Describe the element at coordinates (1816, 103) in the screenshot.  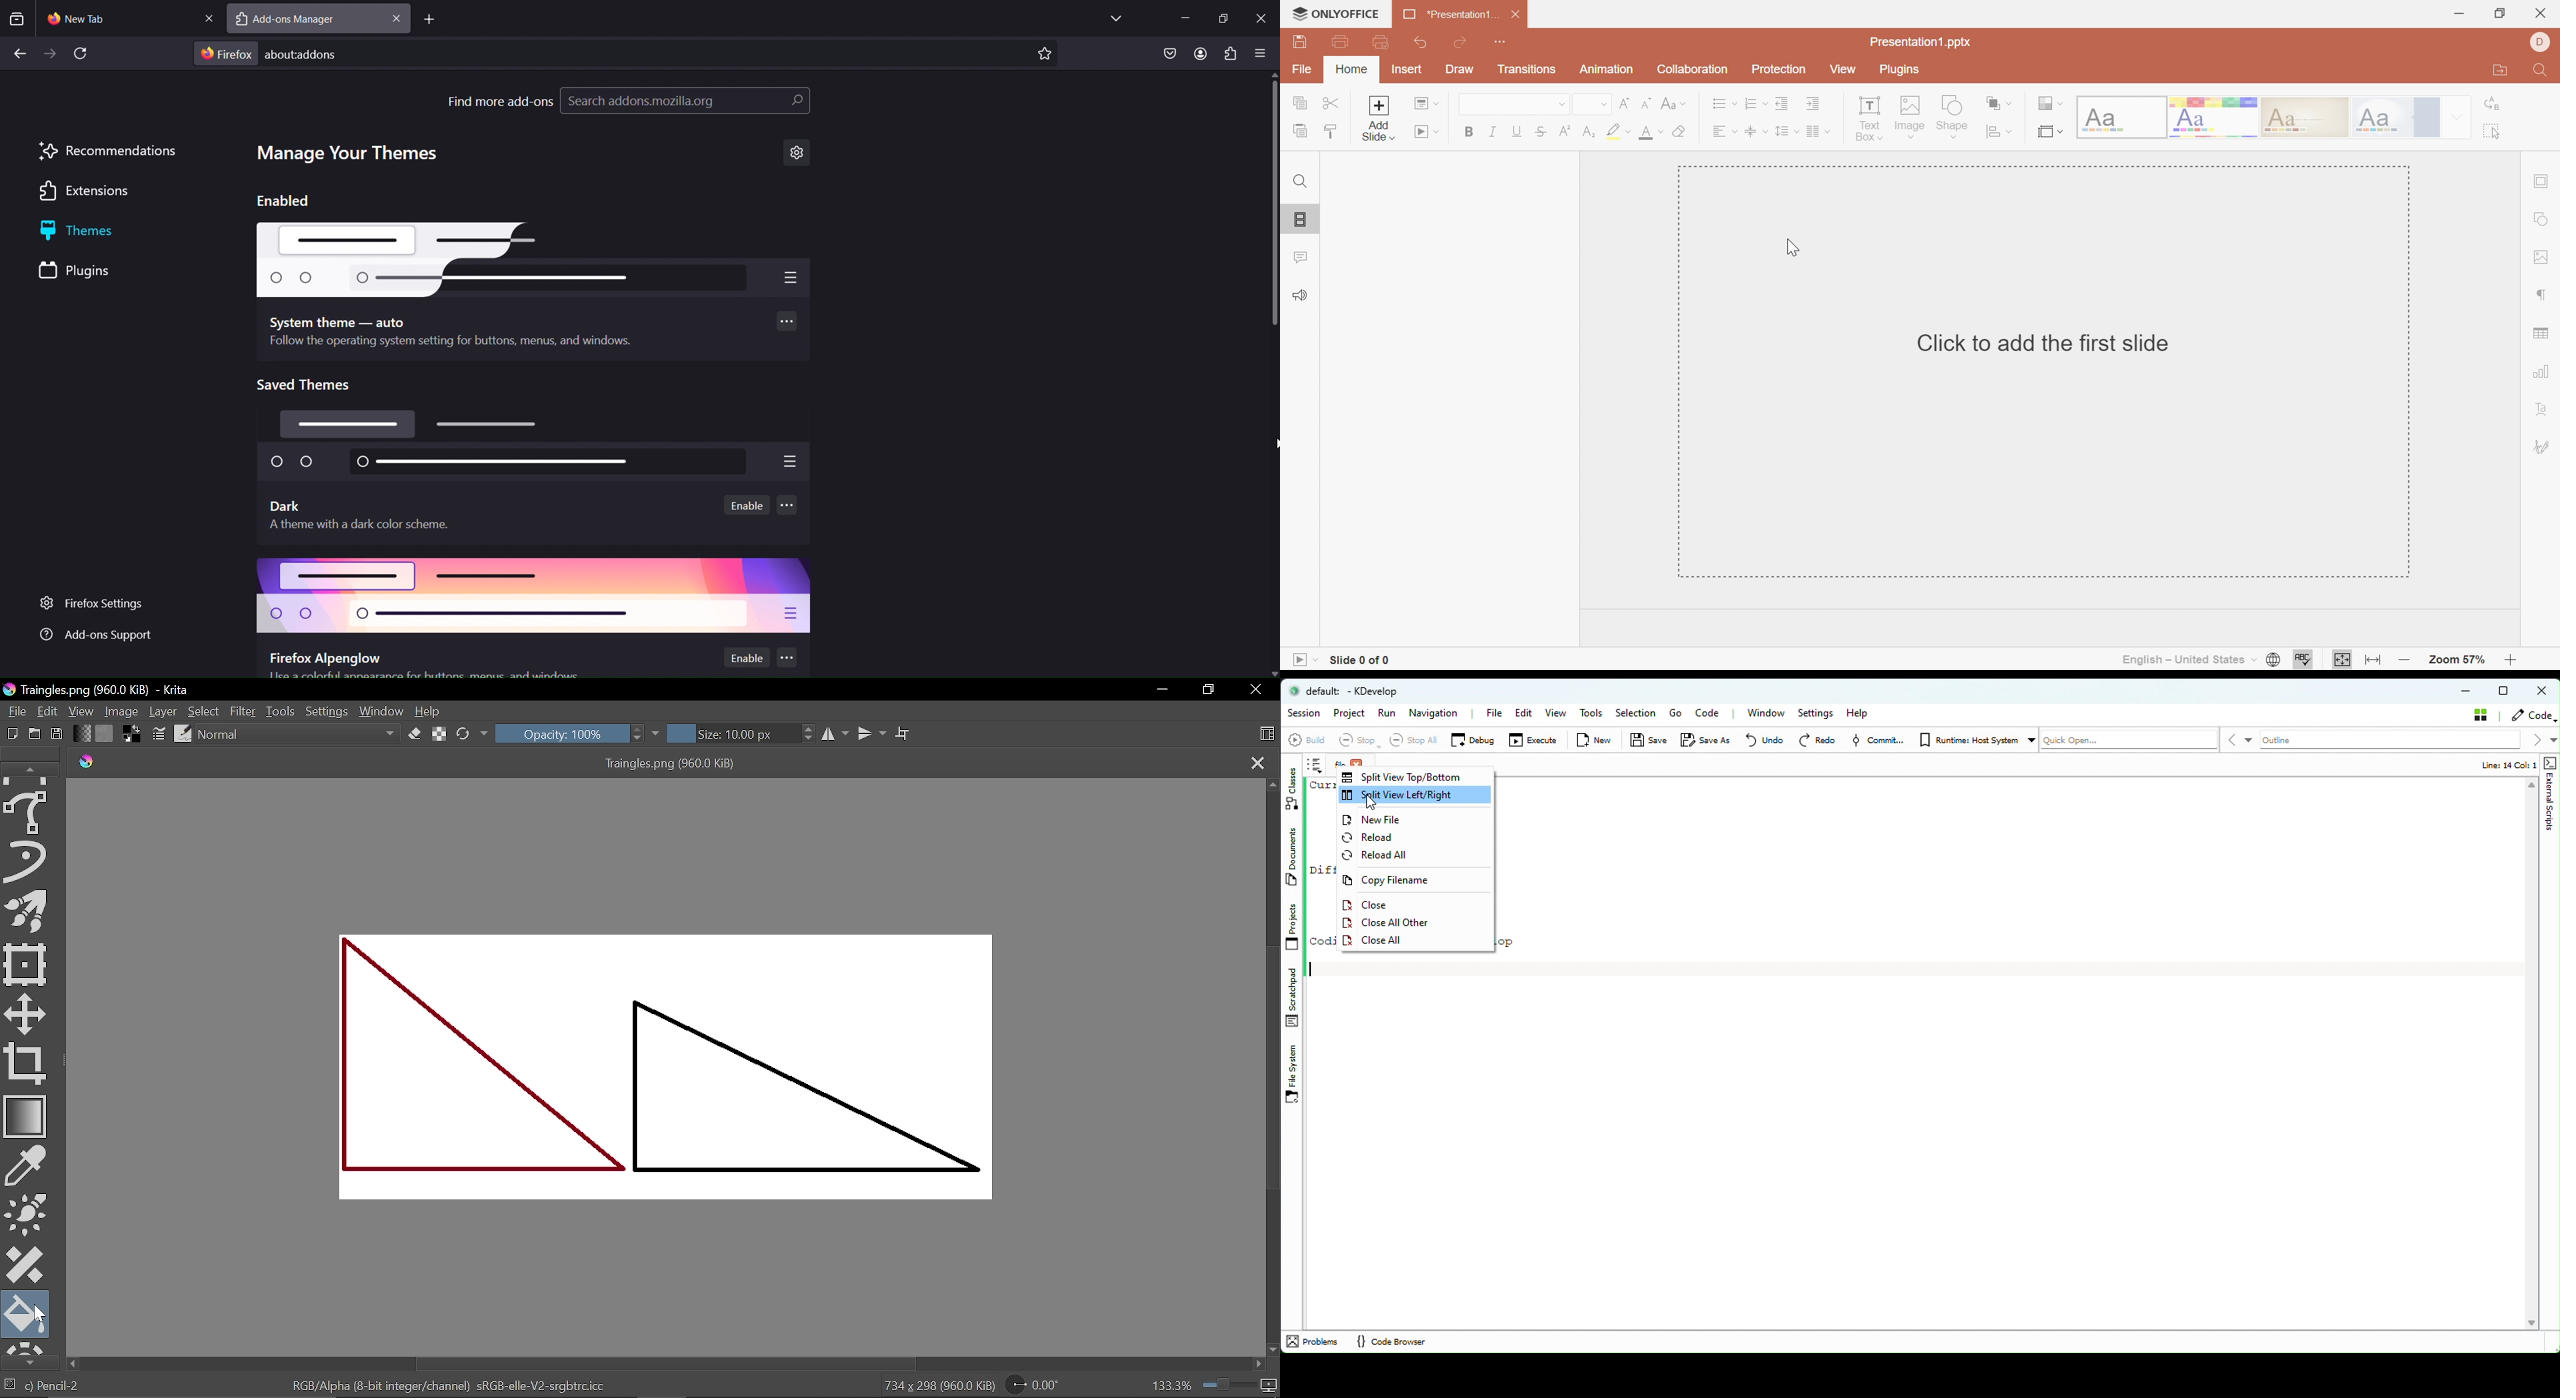
I see `Increase Indent` at that location.